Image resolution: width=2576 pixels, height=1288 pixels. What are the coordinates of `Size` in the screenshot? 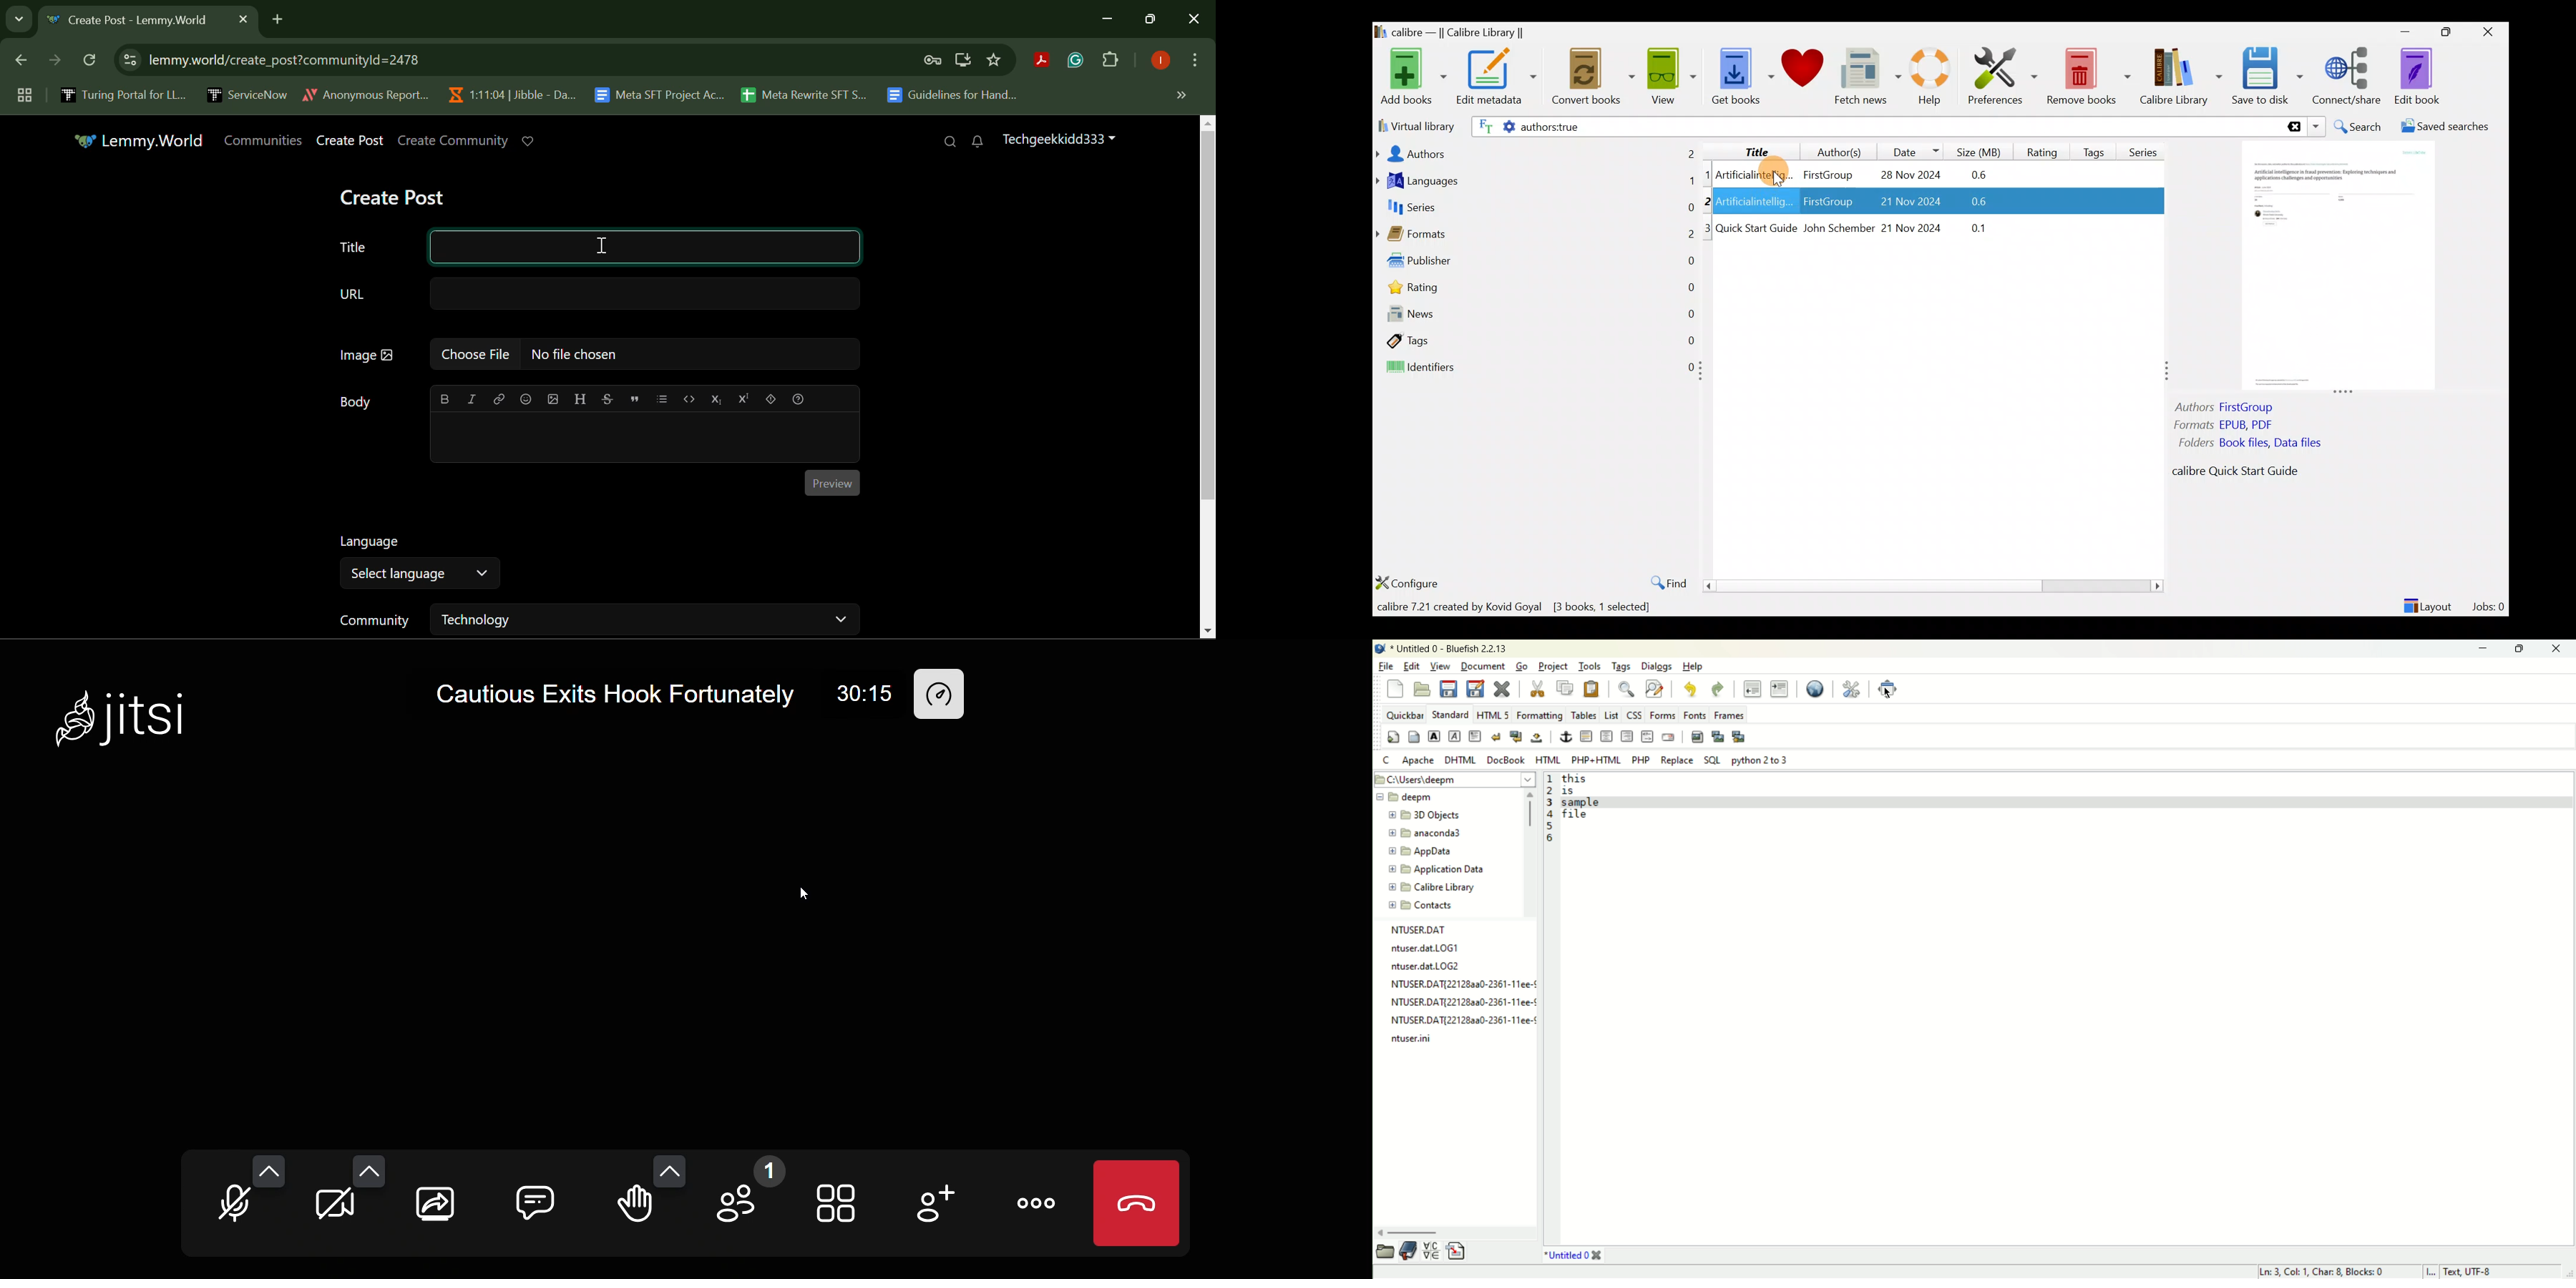 It's located at (1981, 150).